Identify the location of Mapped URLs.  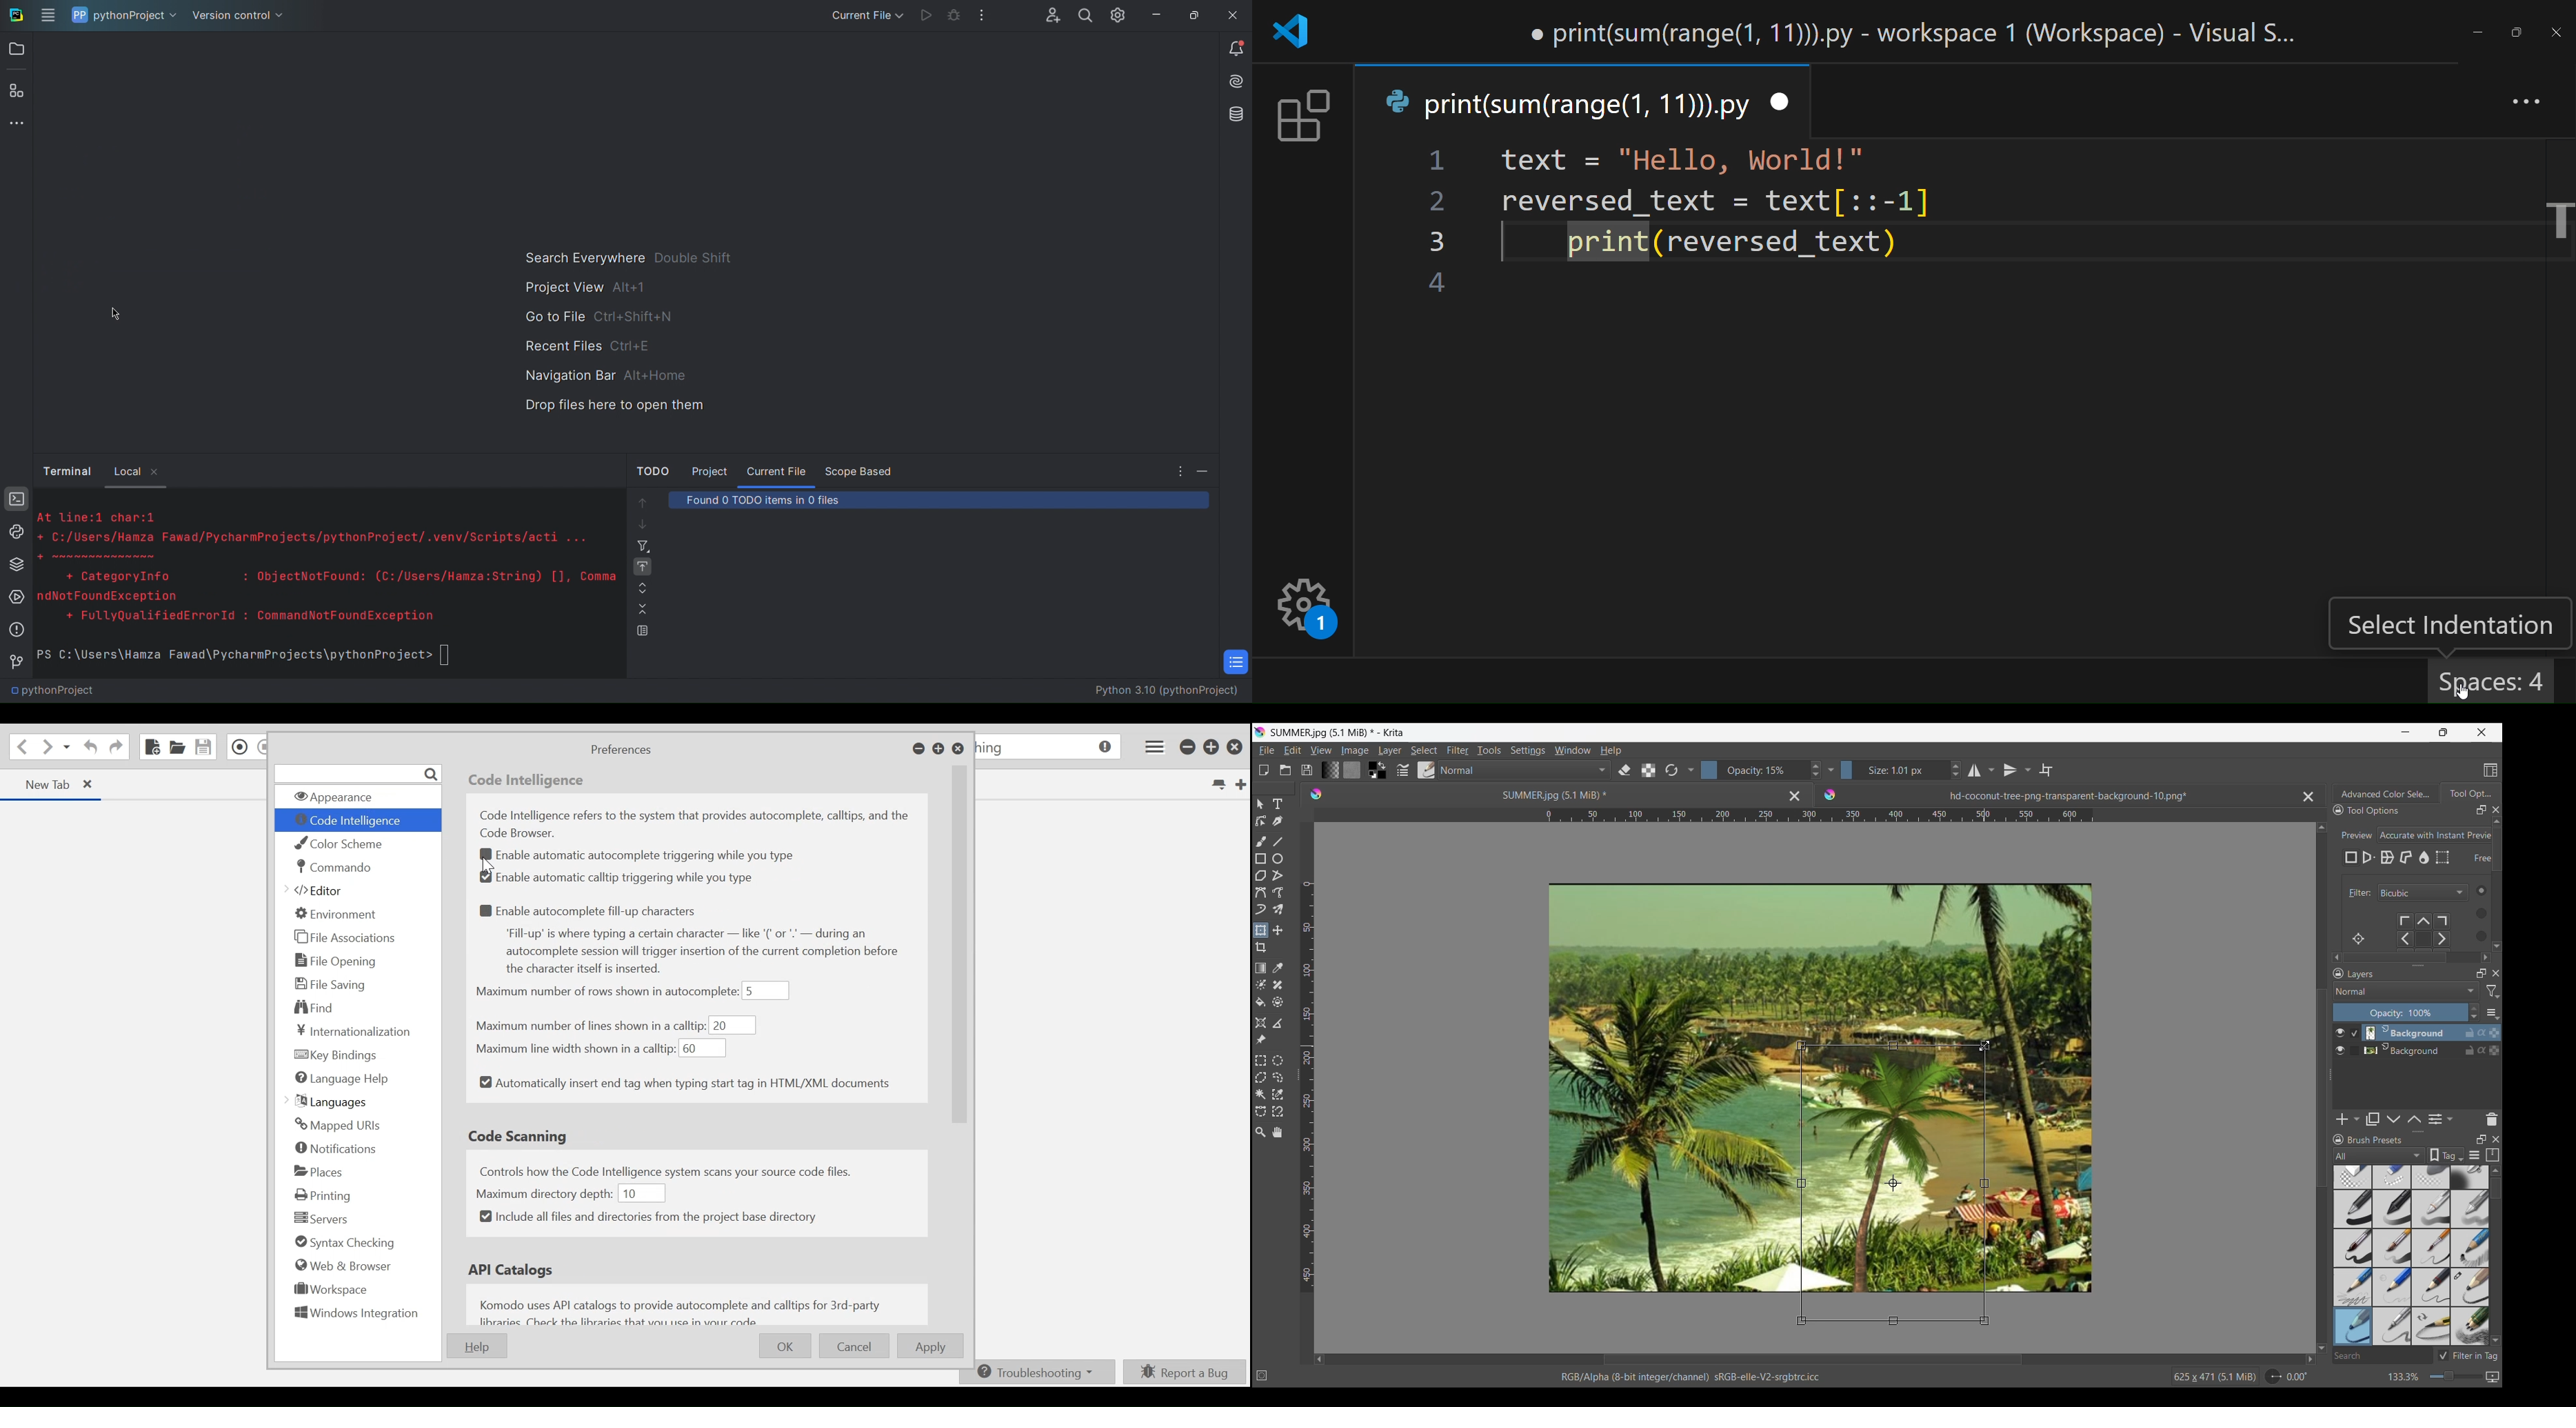
(337, 1125).